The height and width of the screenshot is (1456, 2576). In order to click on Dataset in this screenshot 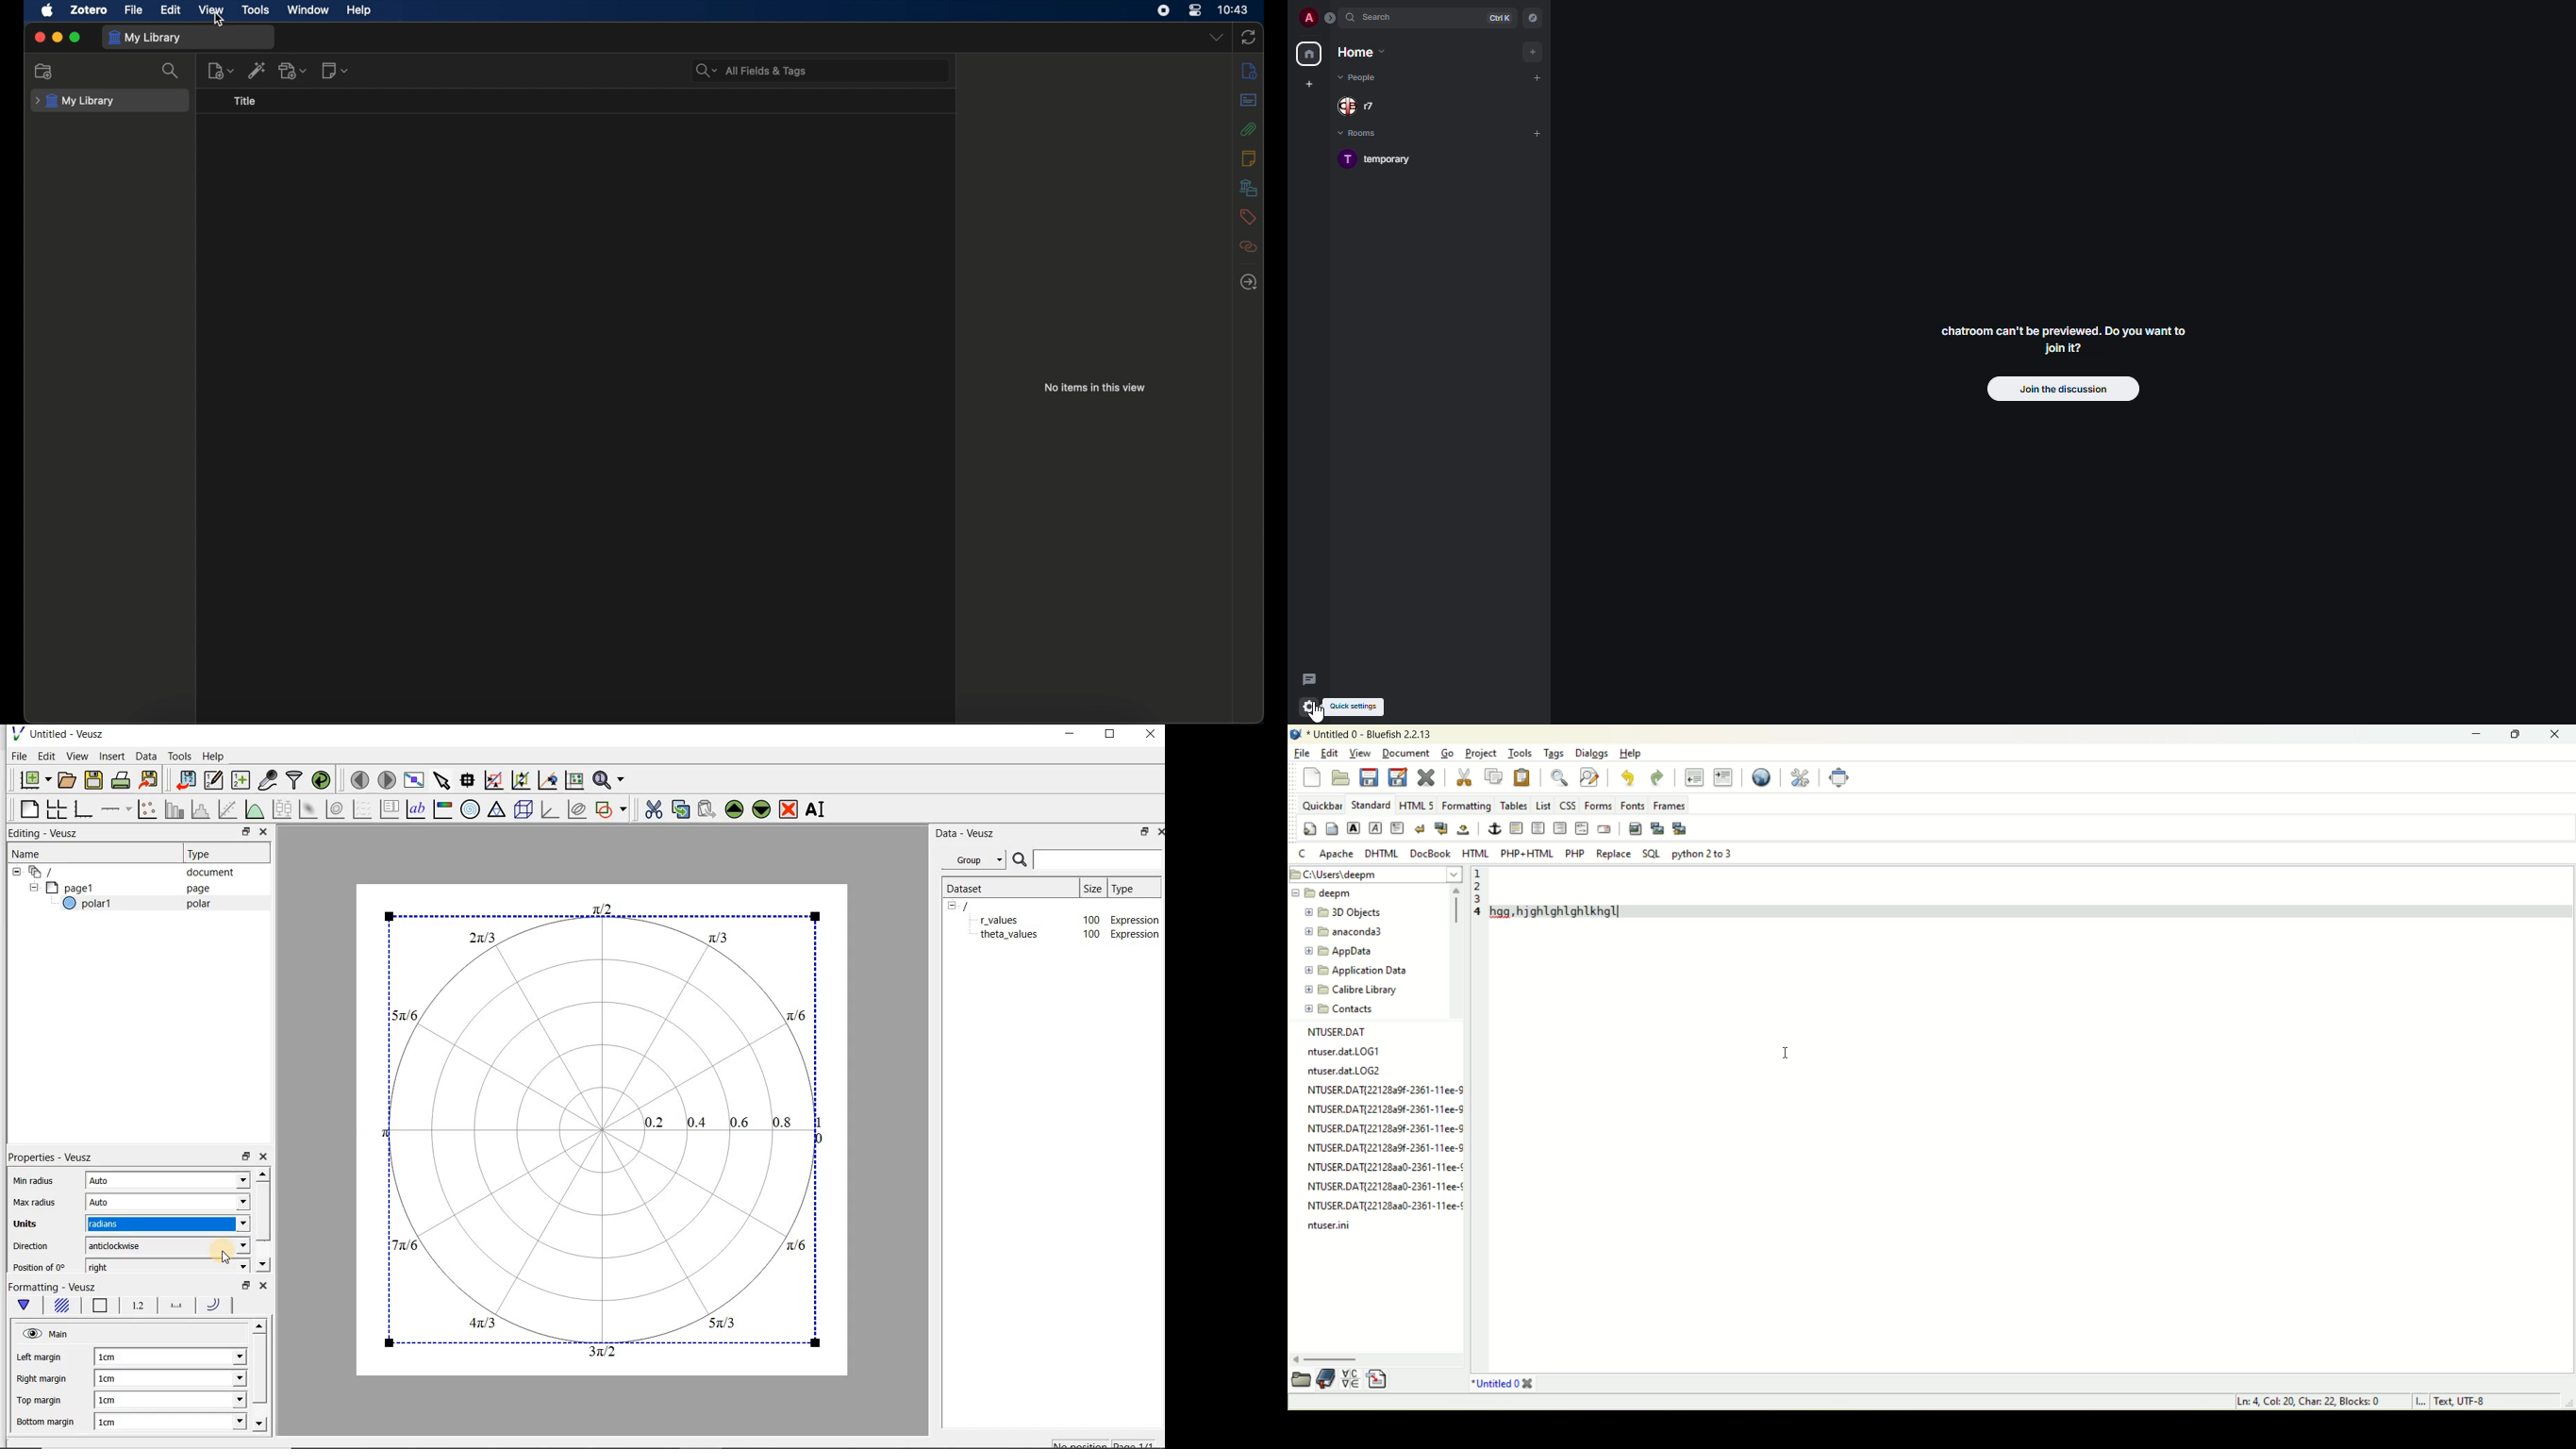, I will do `click(973, 887)`.